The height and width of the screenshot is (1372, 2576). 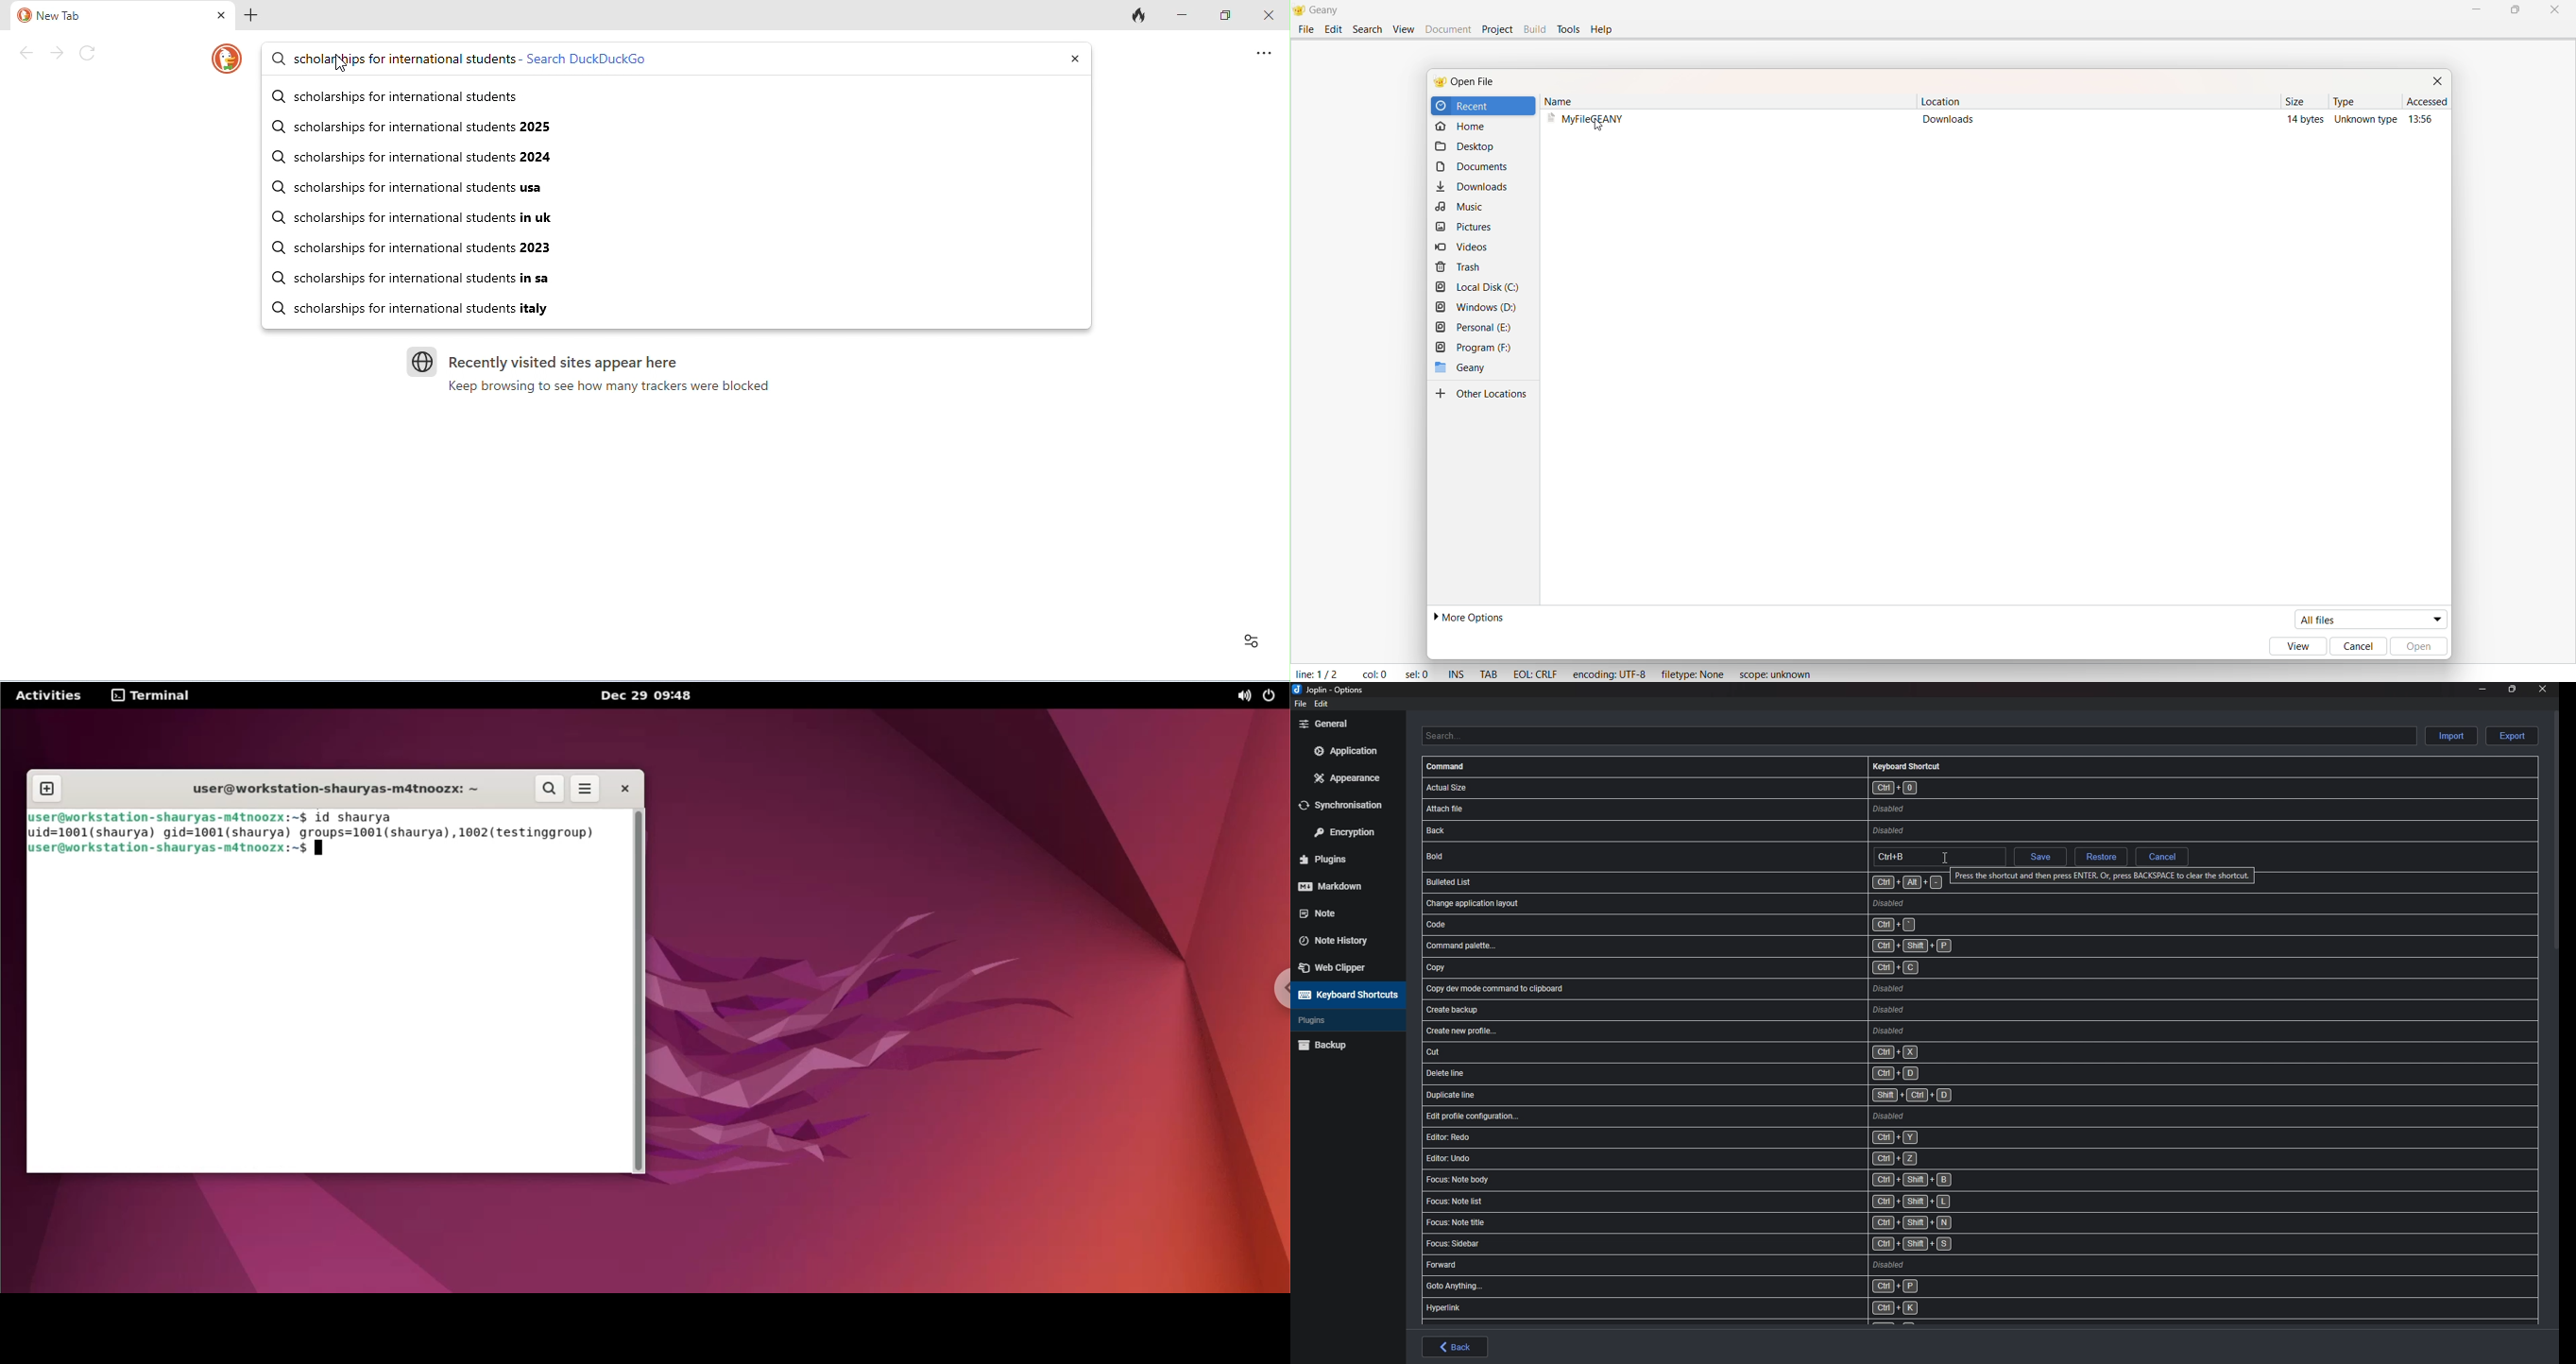 What do you see at coordinates (370, 815) in the screenshot?
I see `id shaurya` at bounding box center [370, 815].